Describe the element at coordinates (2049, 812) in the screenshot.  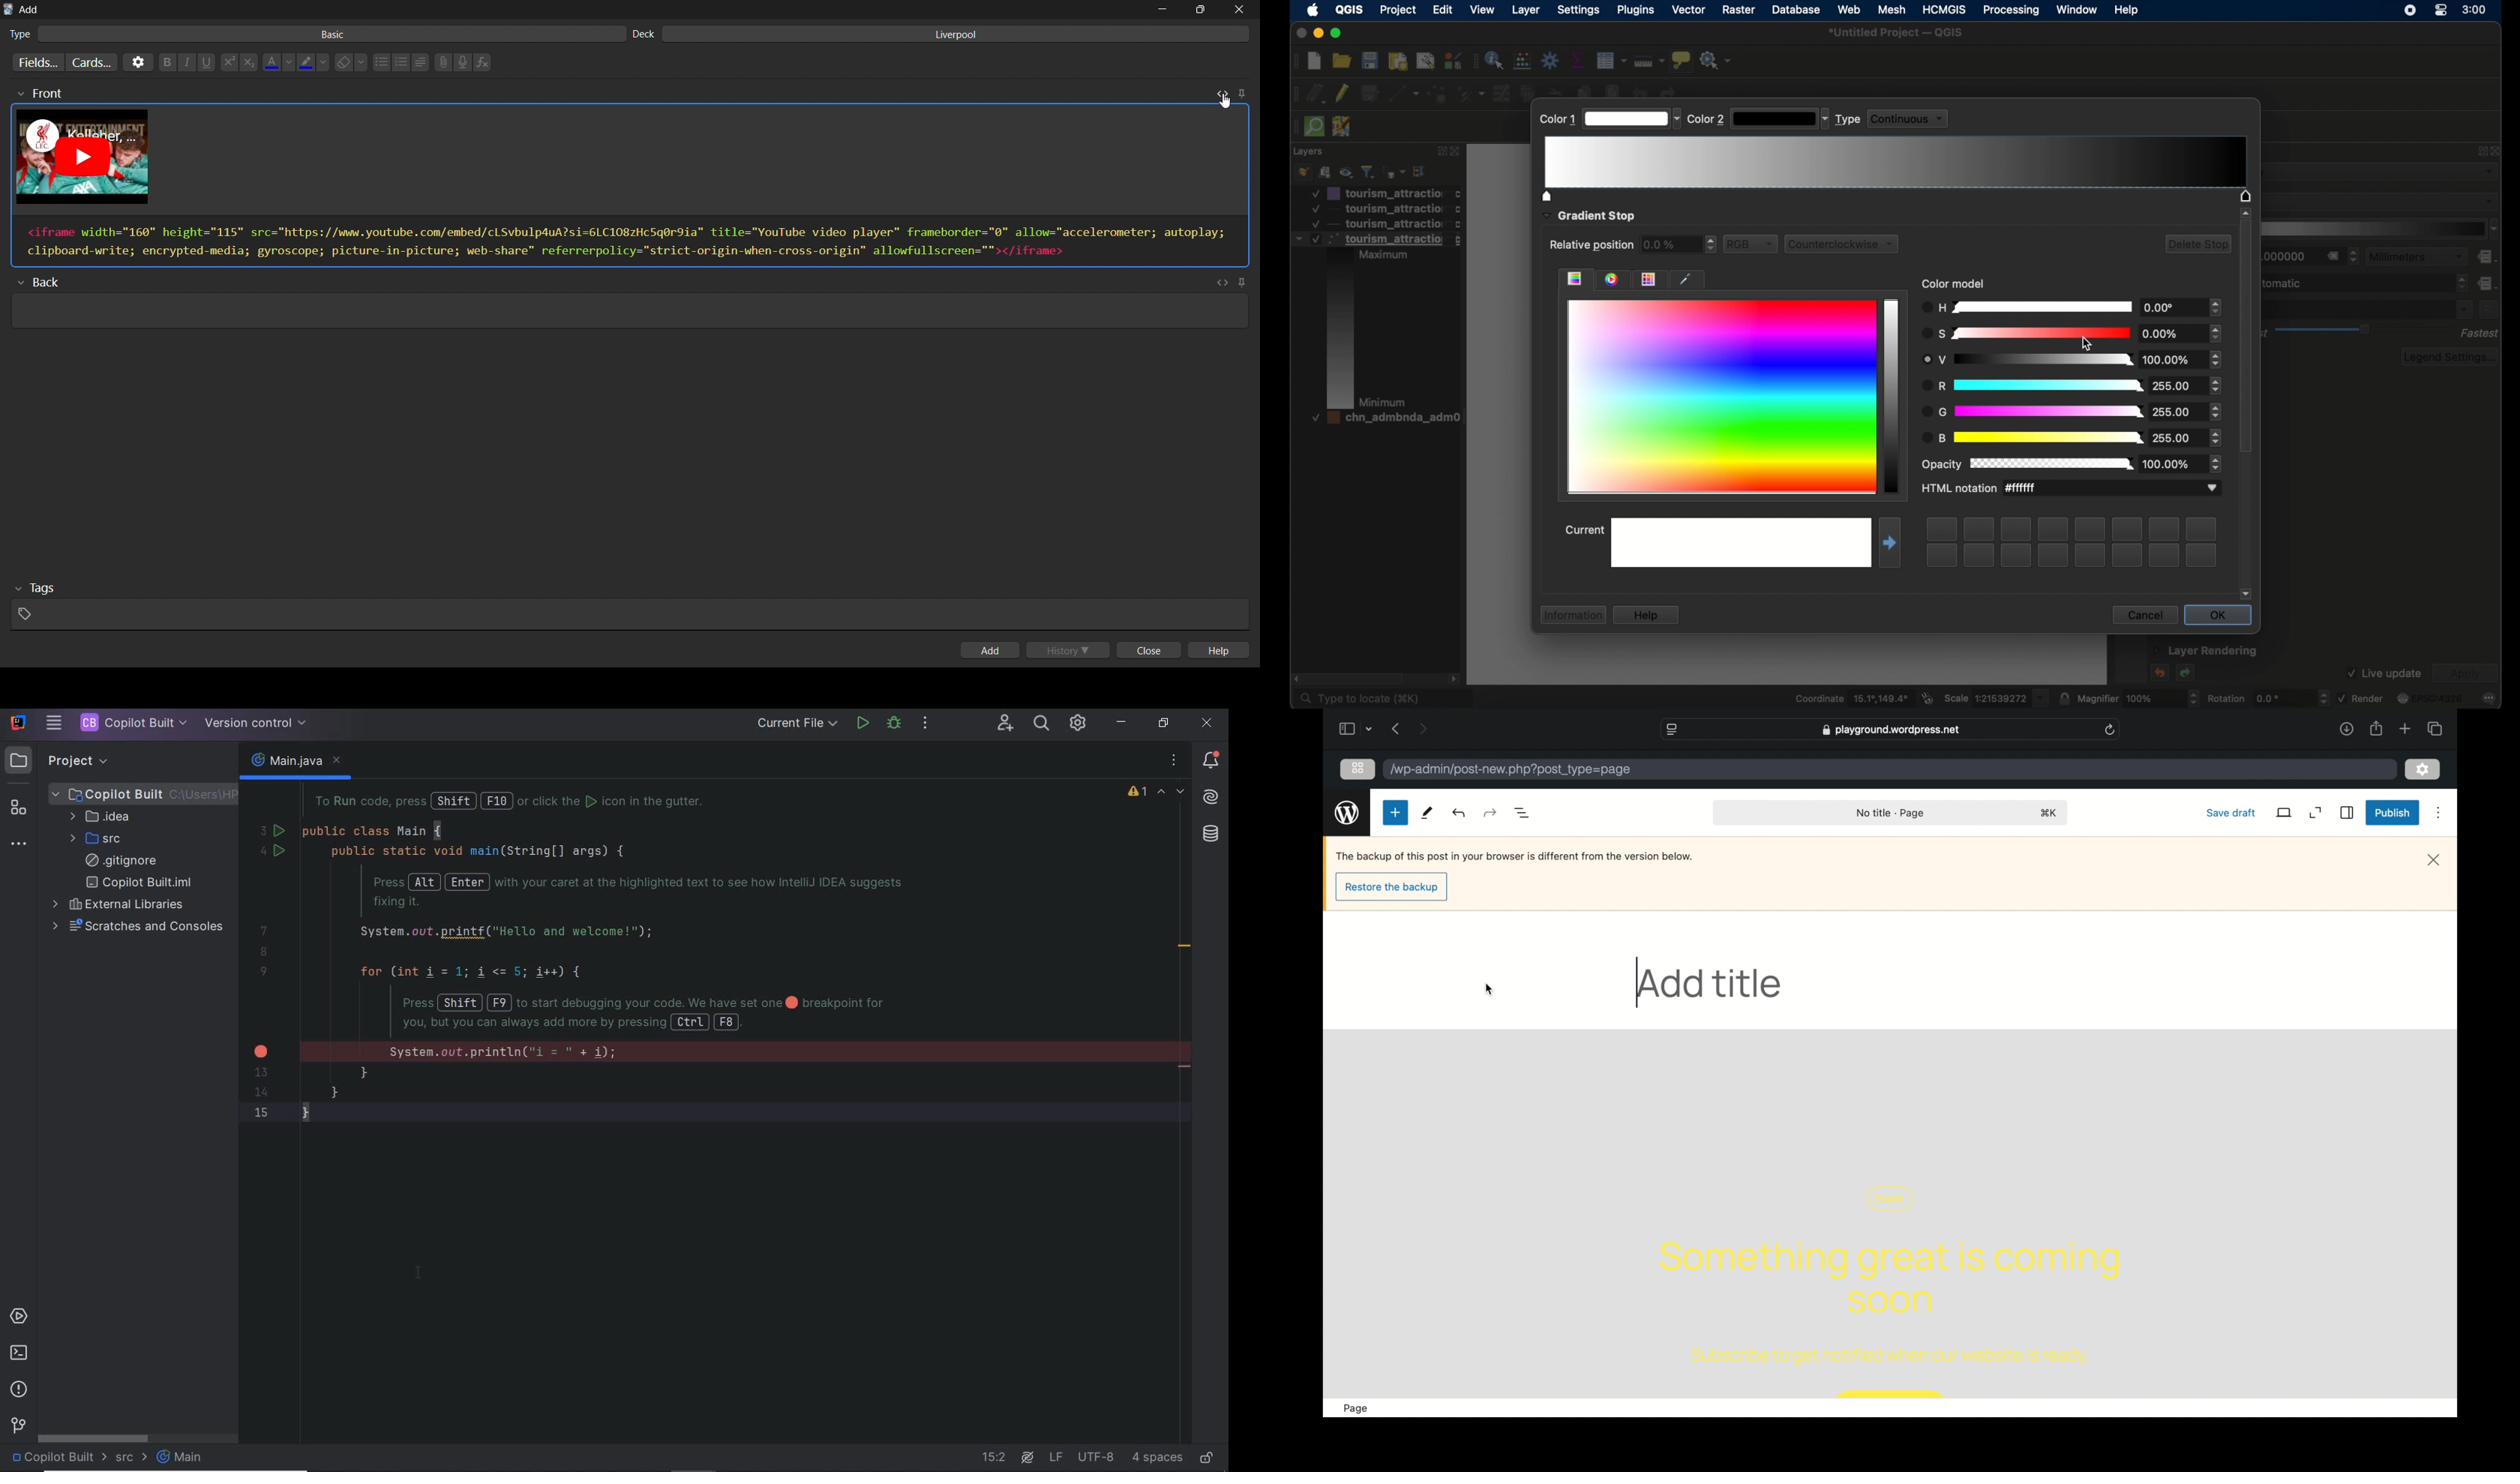
I see `shortcut` at that location.